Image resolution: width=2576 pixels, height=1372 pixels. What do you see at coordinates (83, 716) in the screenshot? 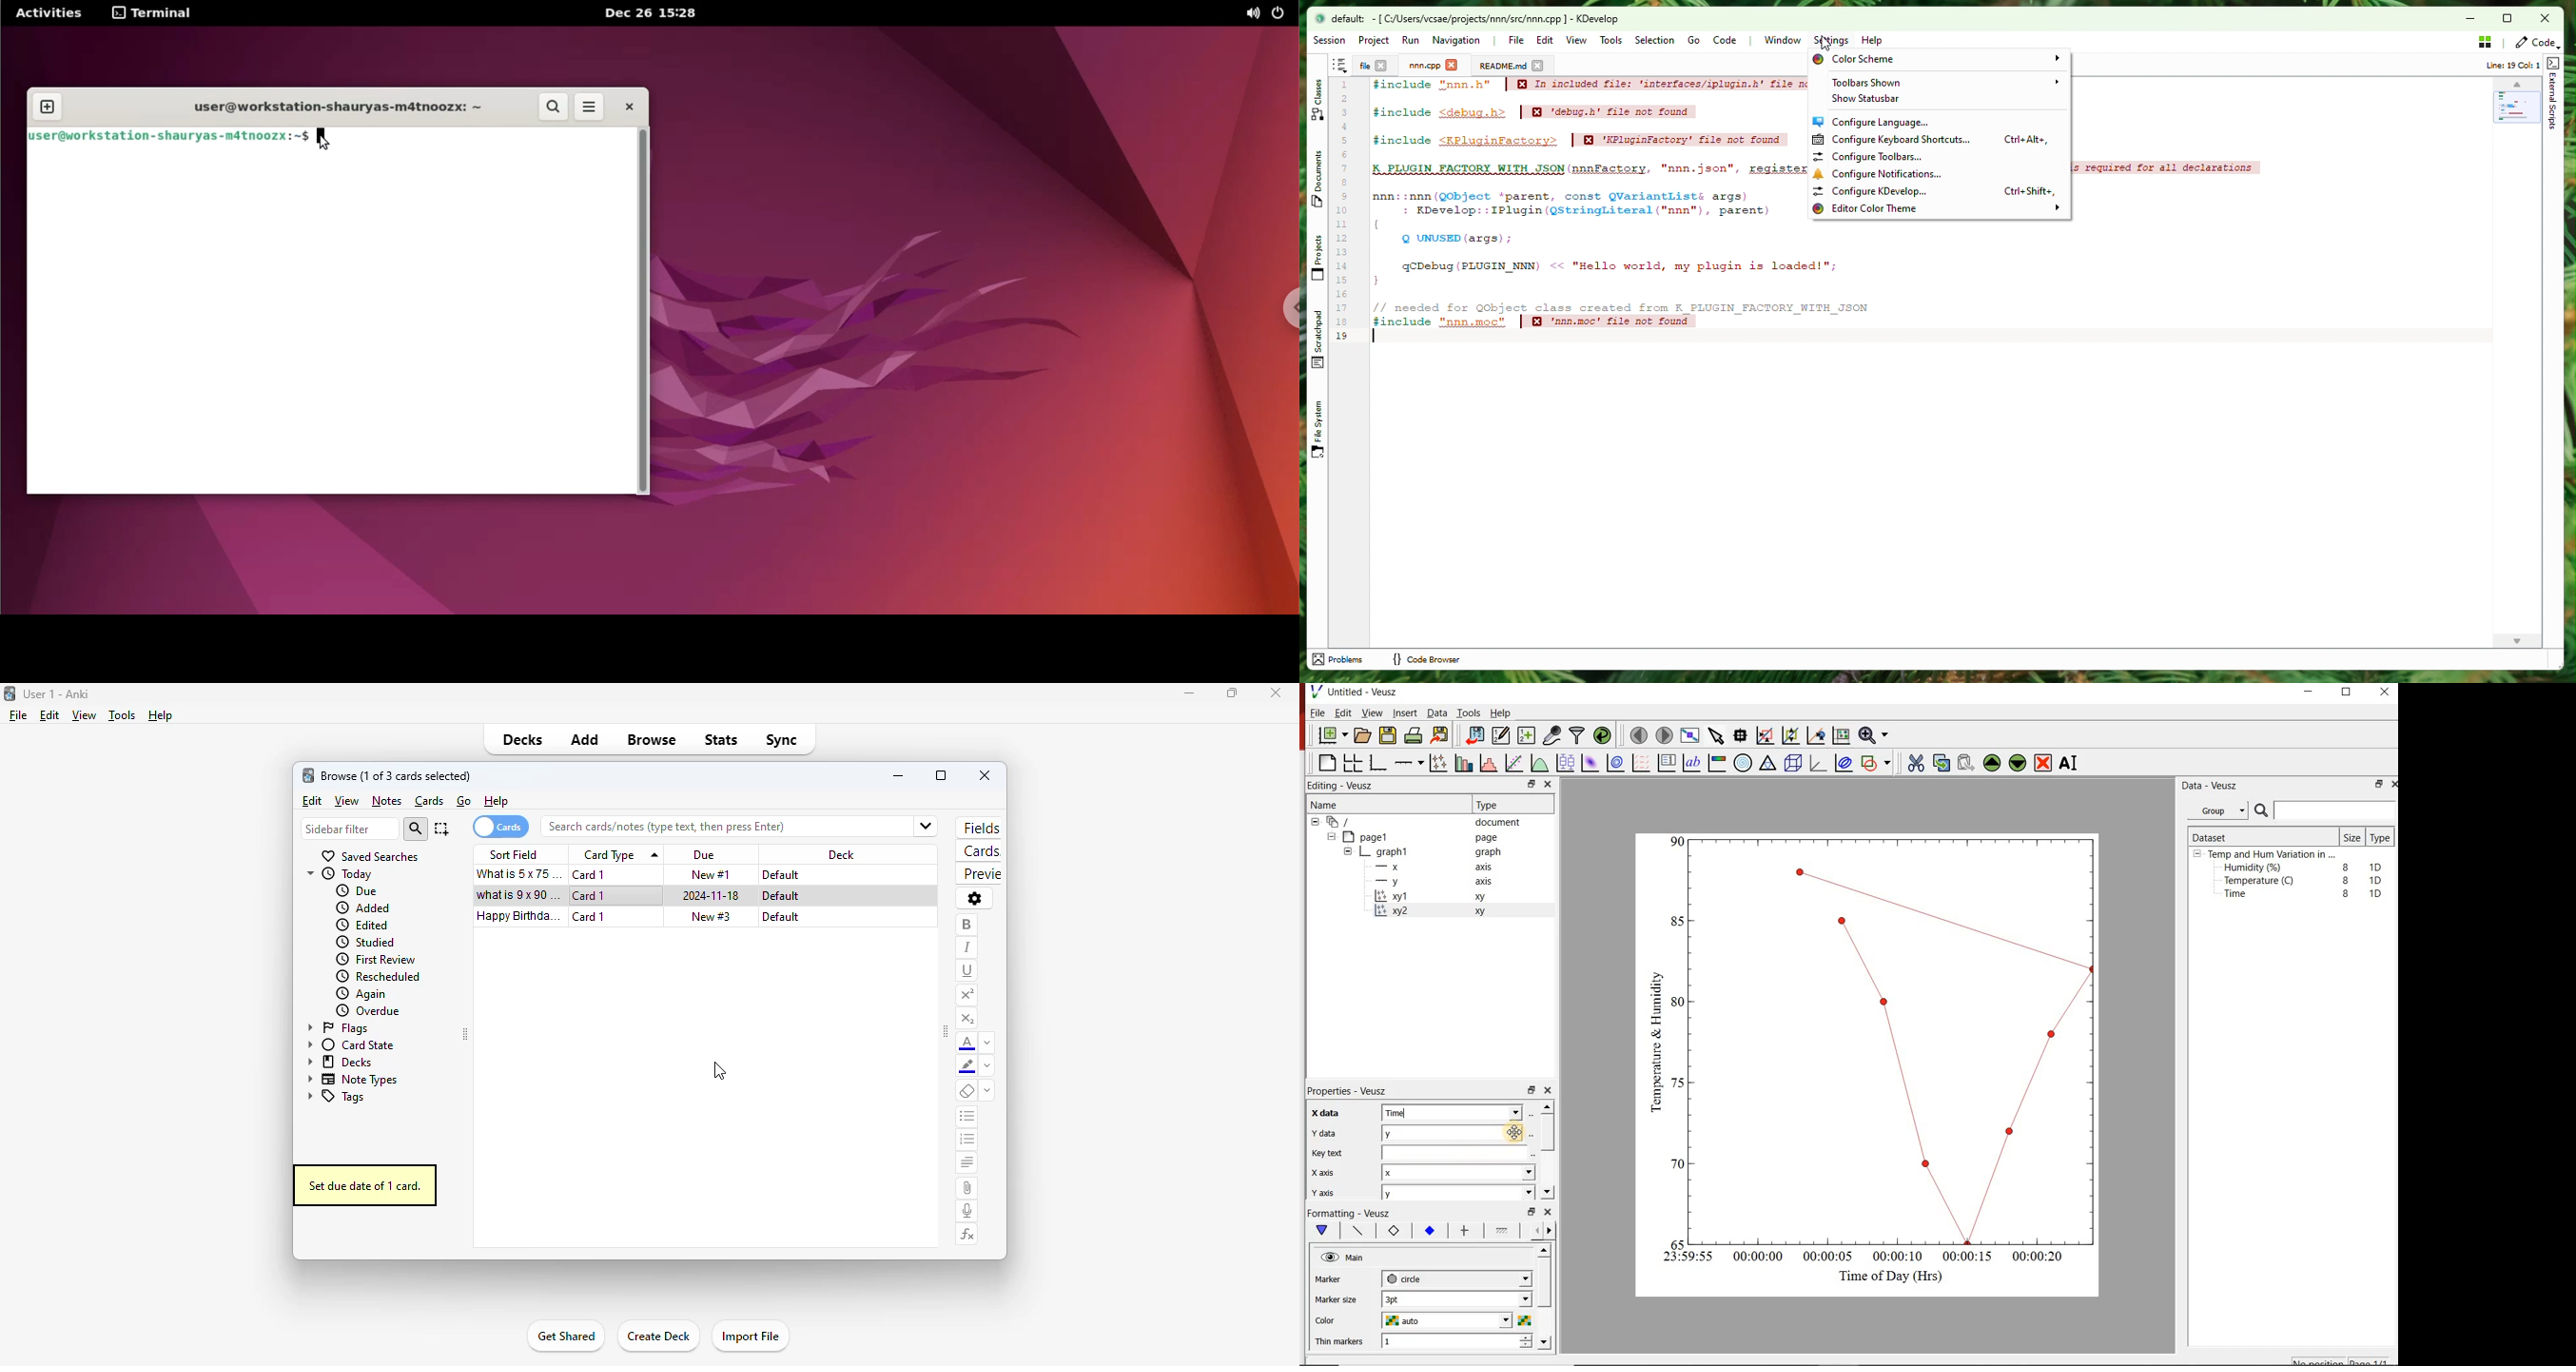
I see `view` at bounding box center [83, 716].